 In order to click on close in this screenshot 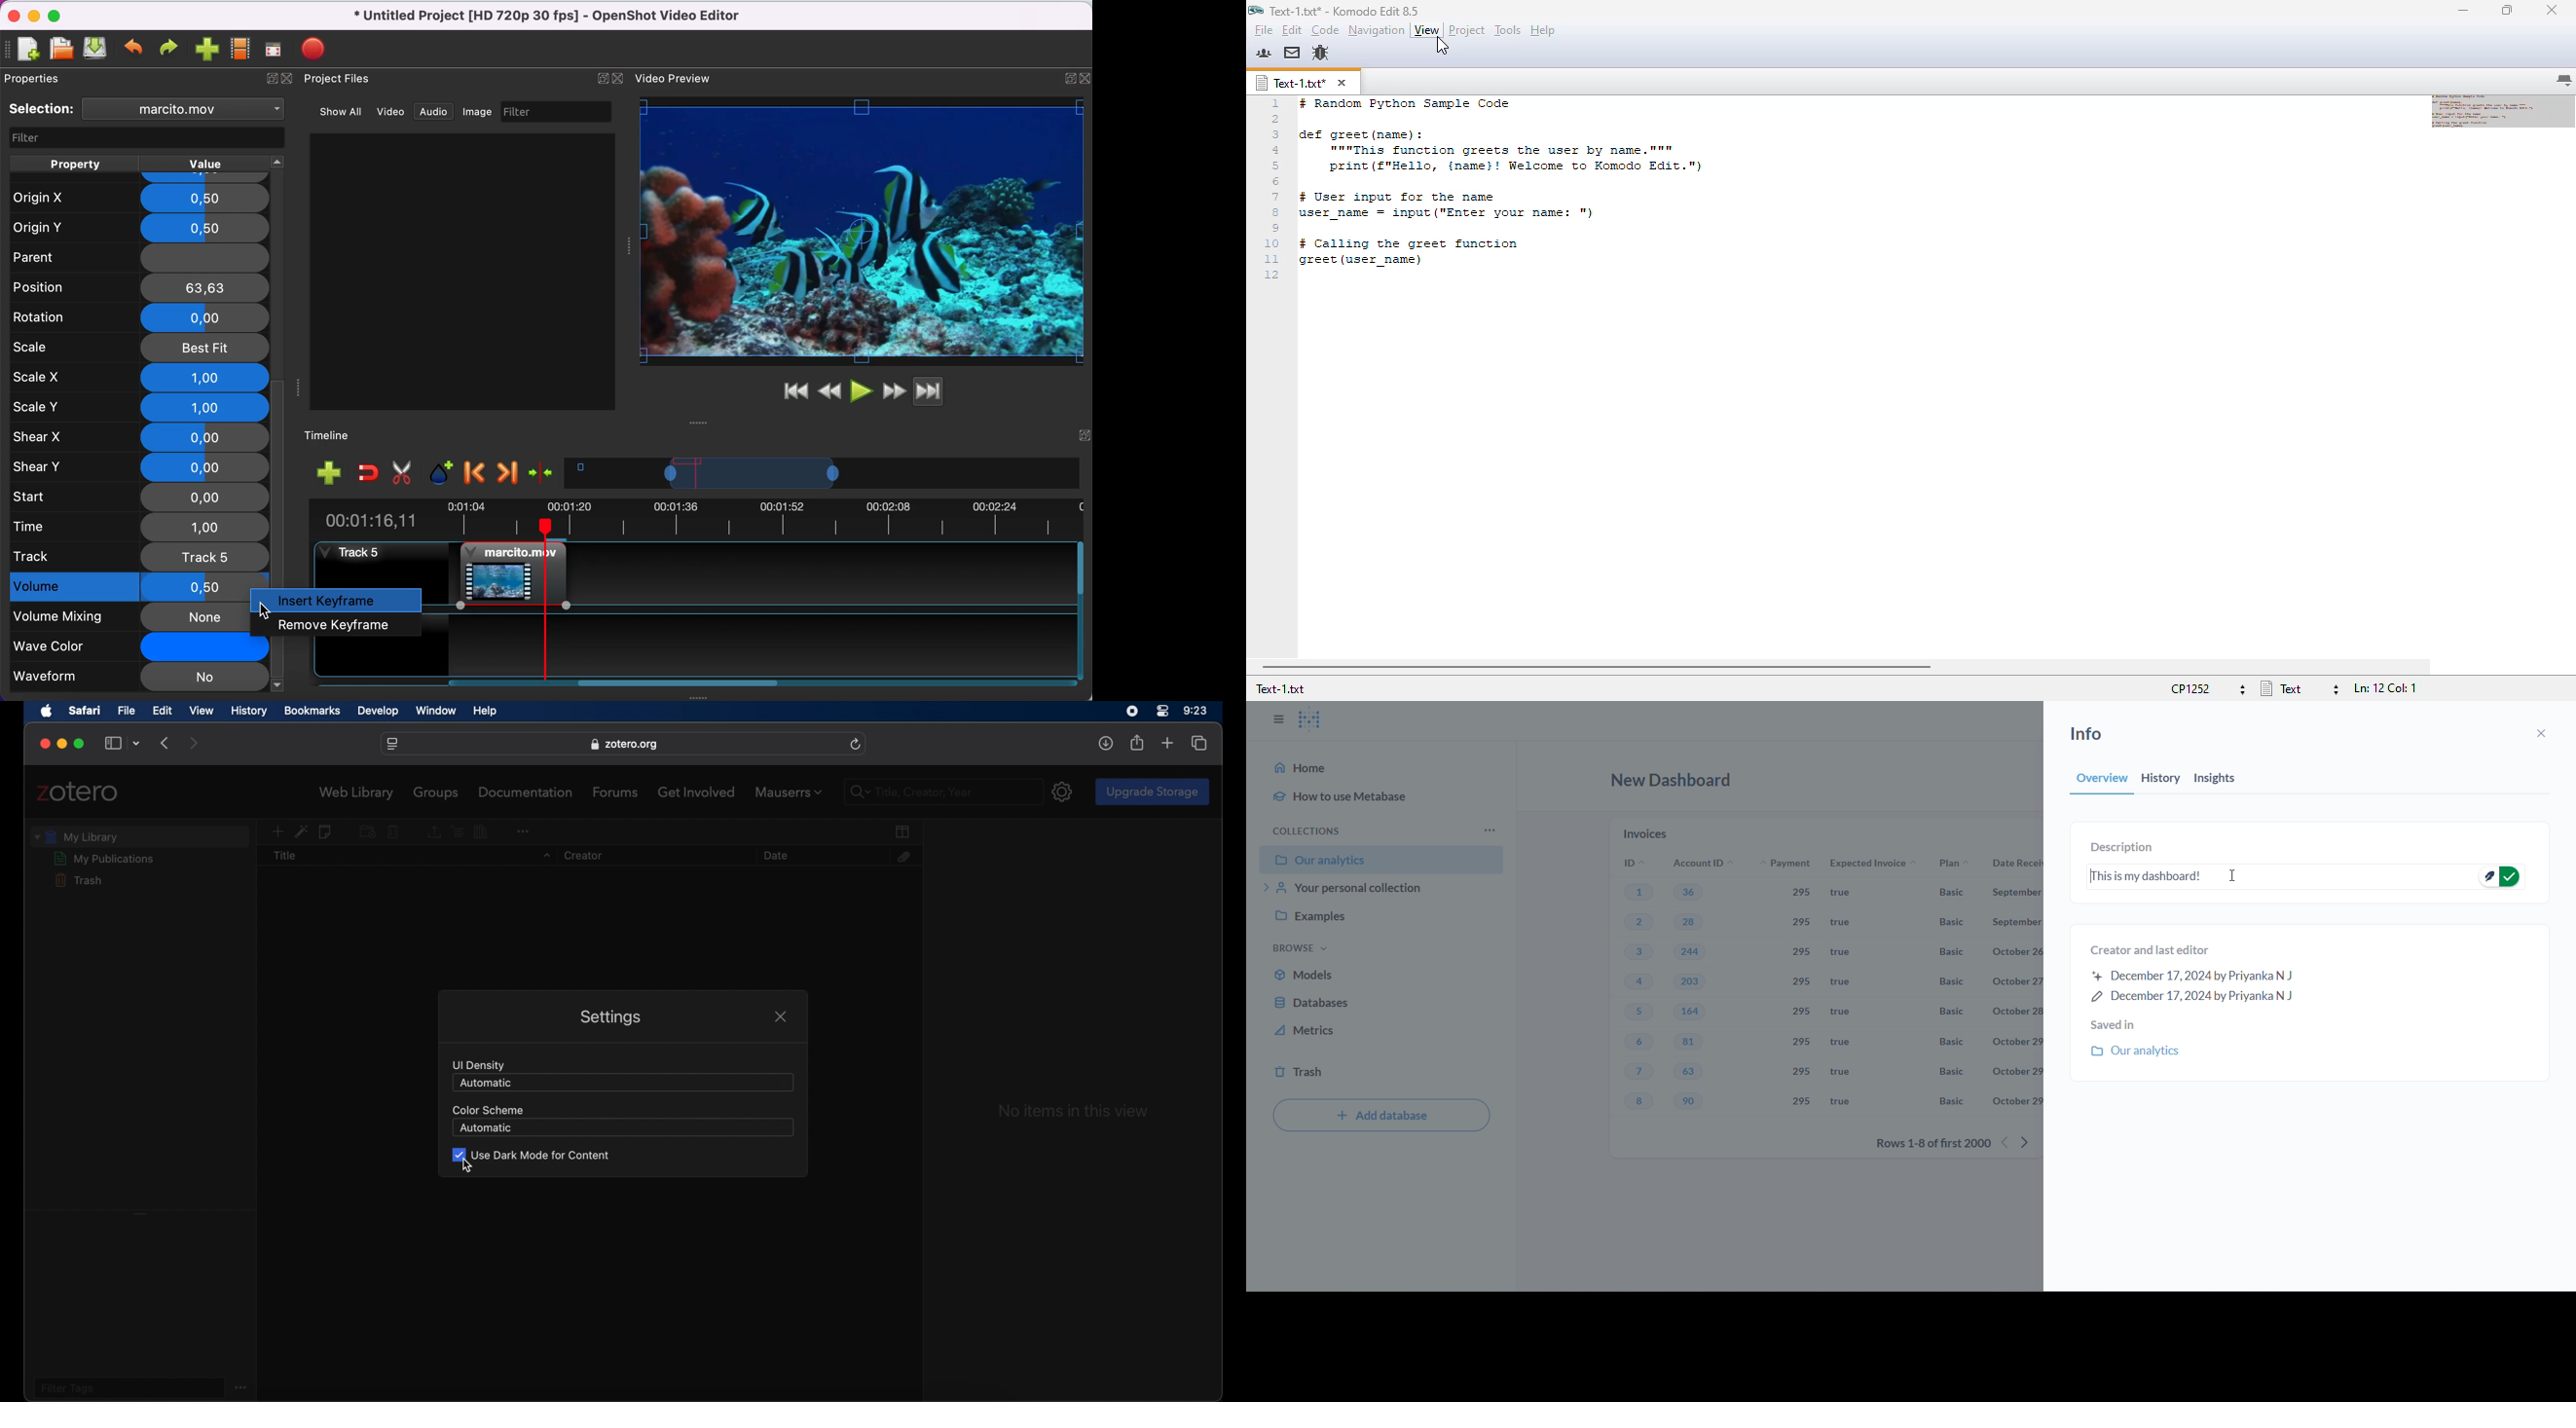, I will do `click(45, 744)`.